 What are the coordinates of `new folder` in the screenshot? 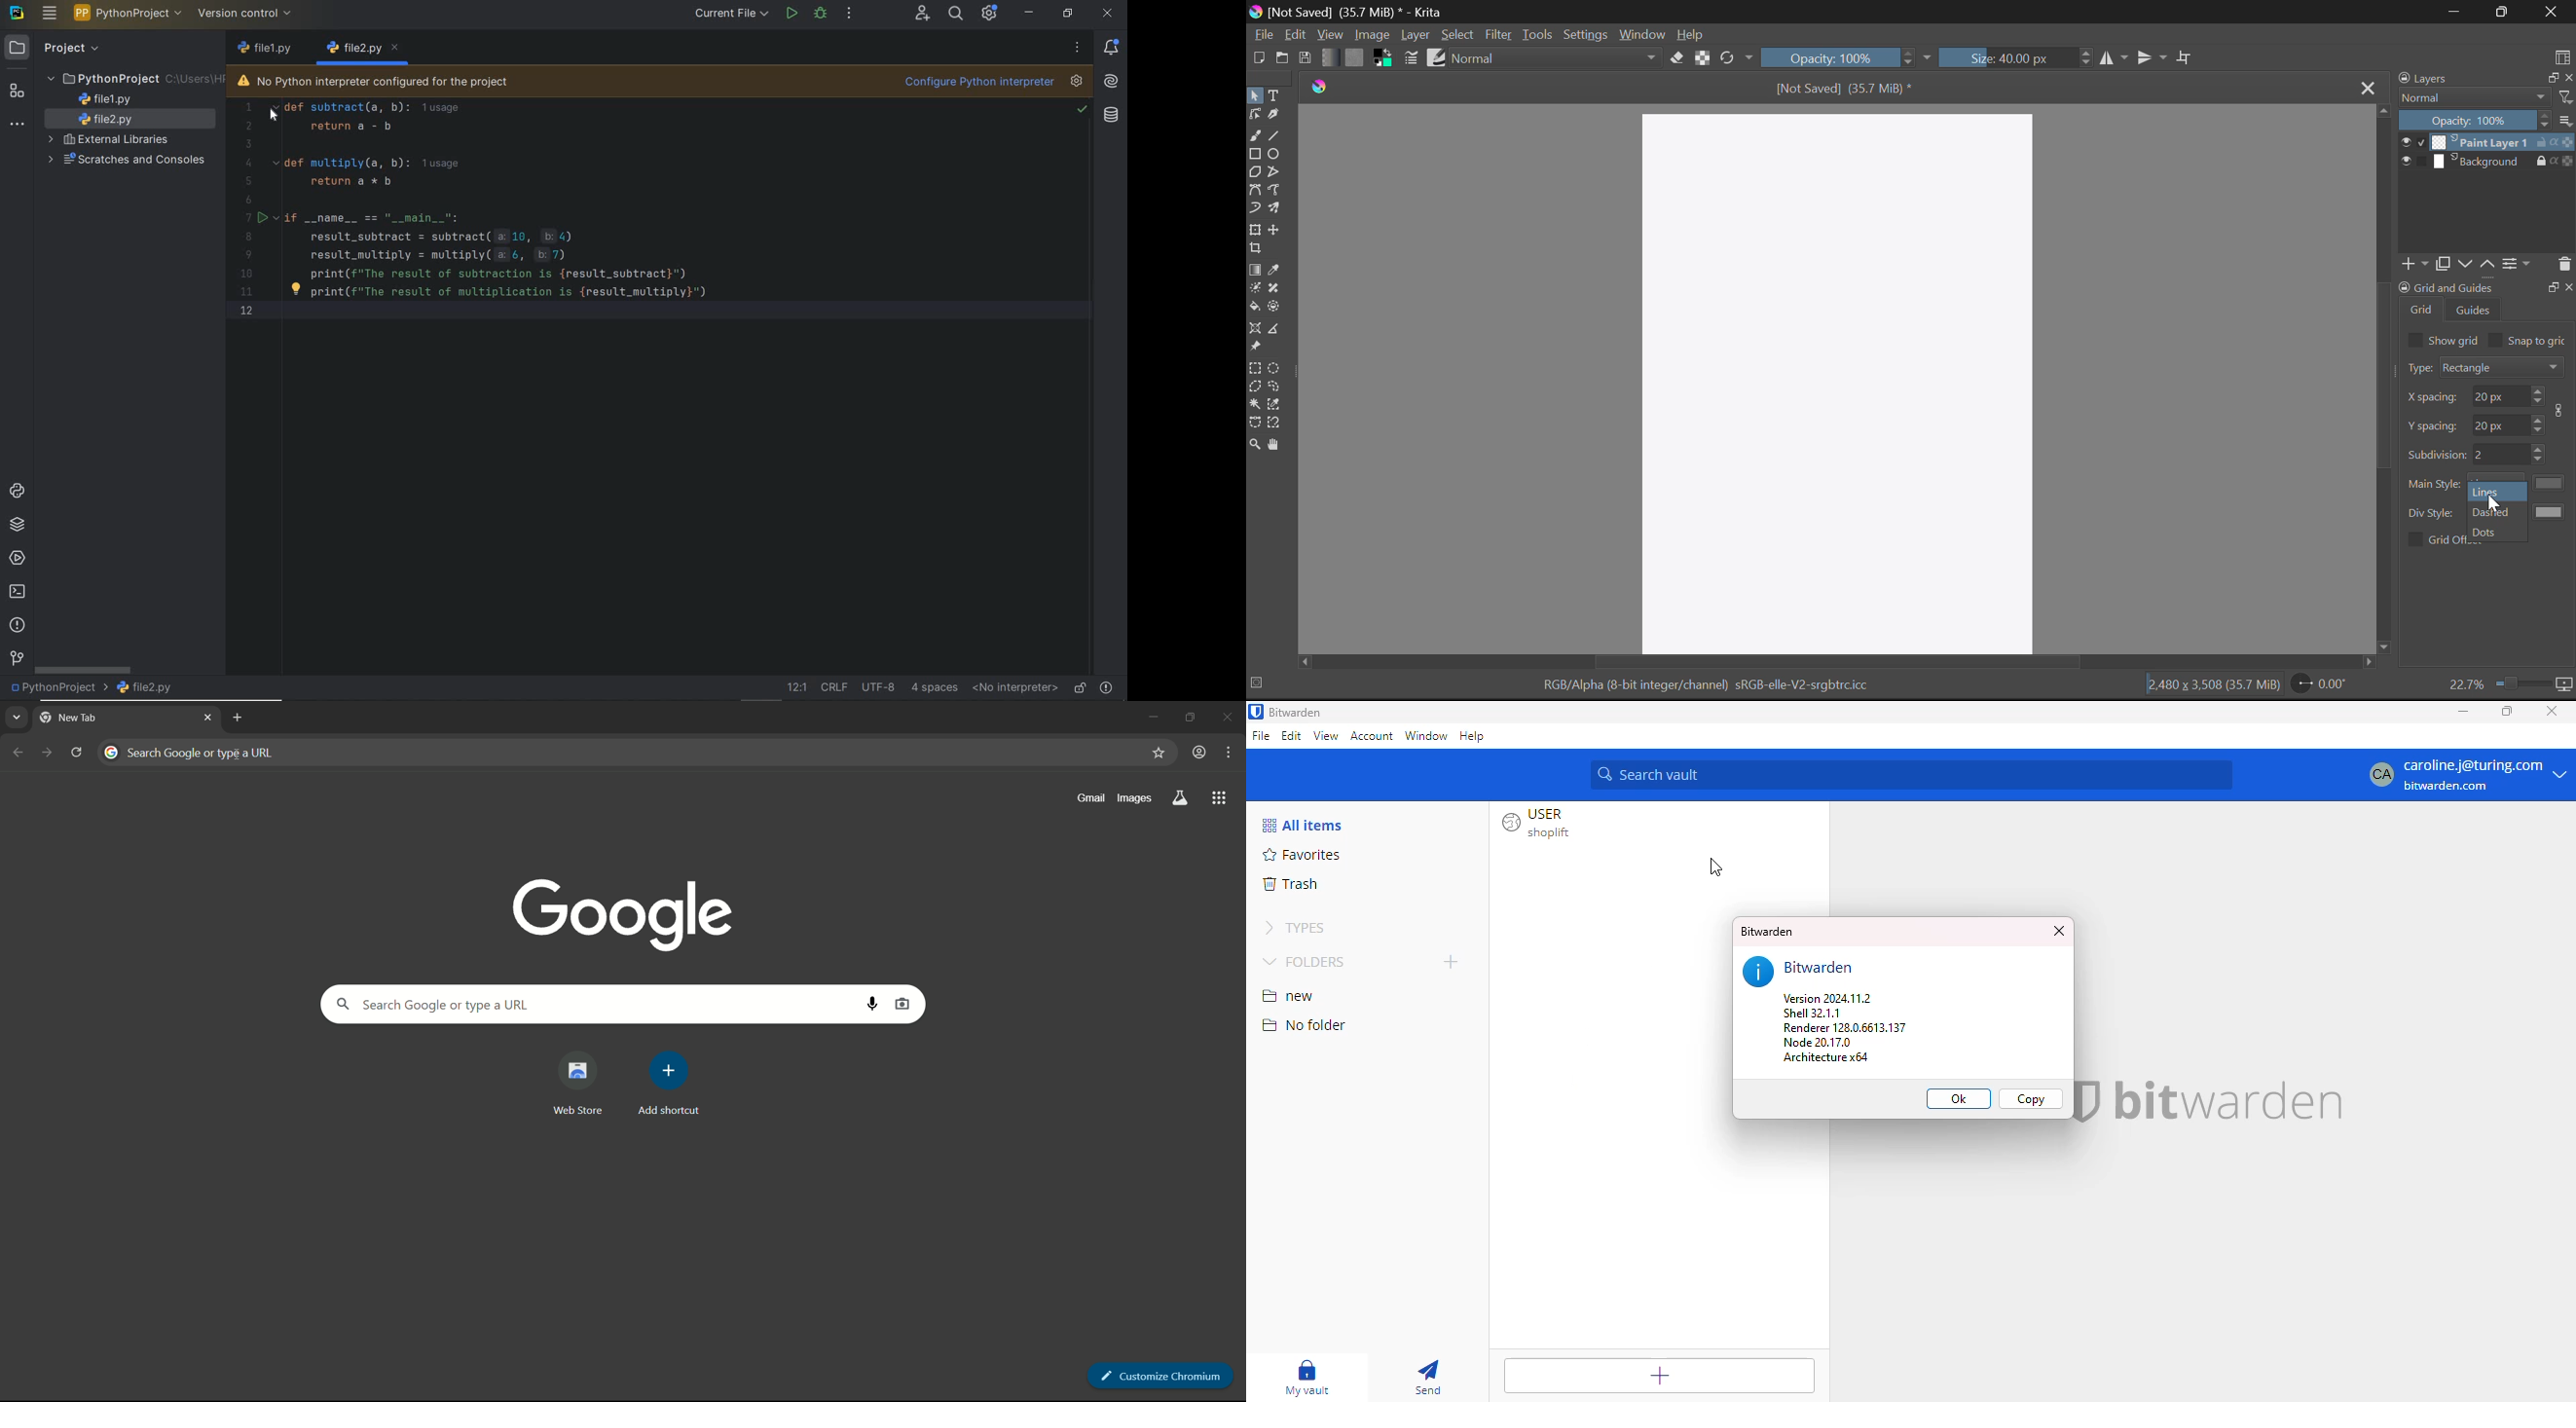 It's located at (1451, 960).